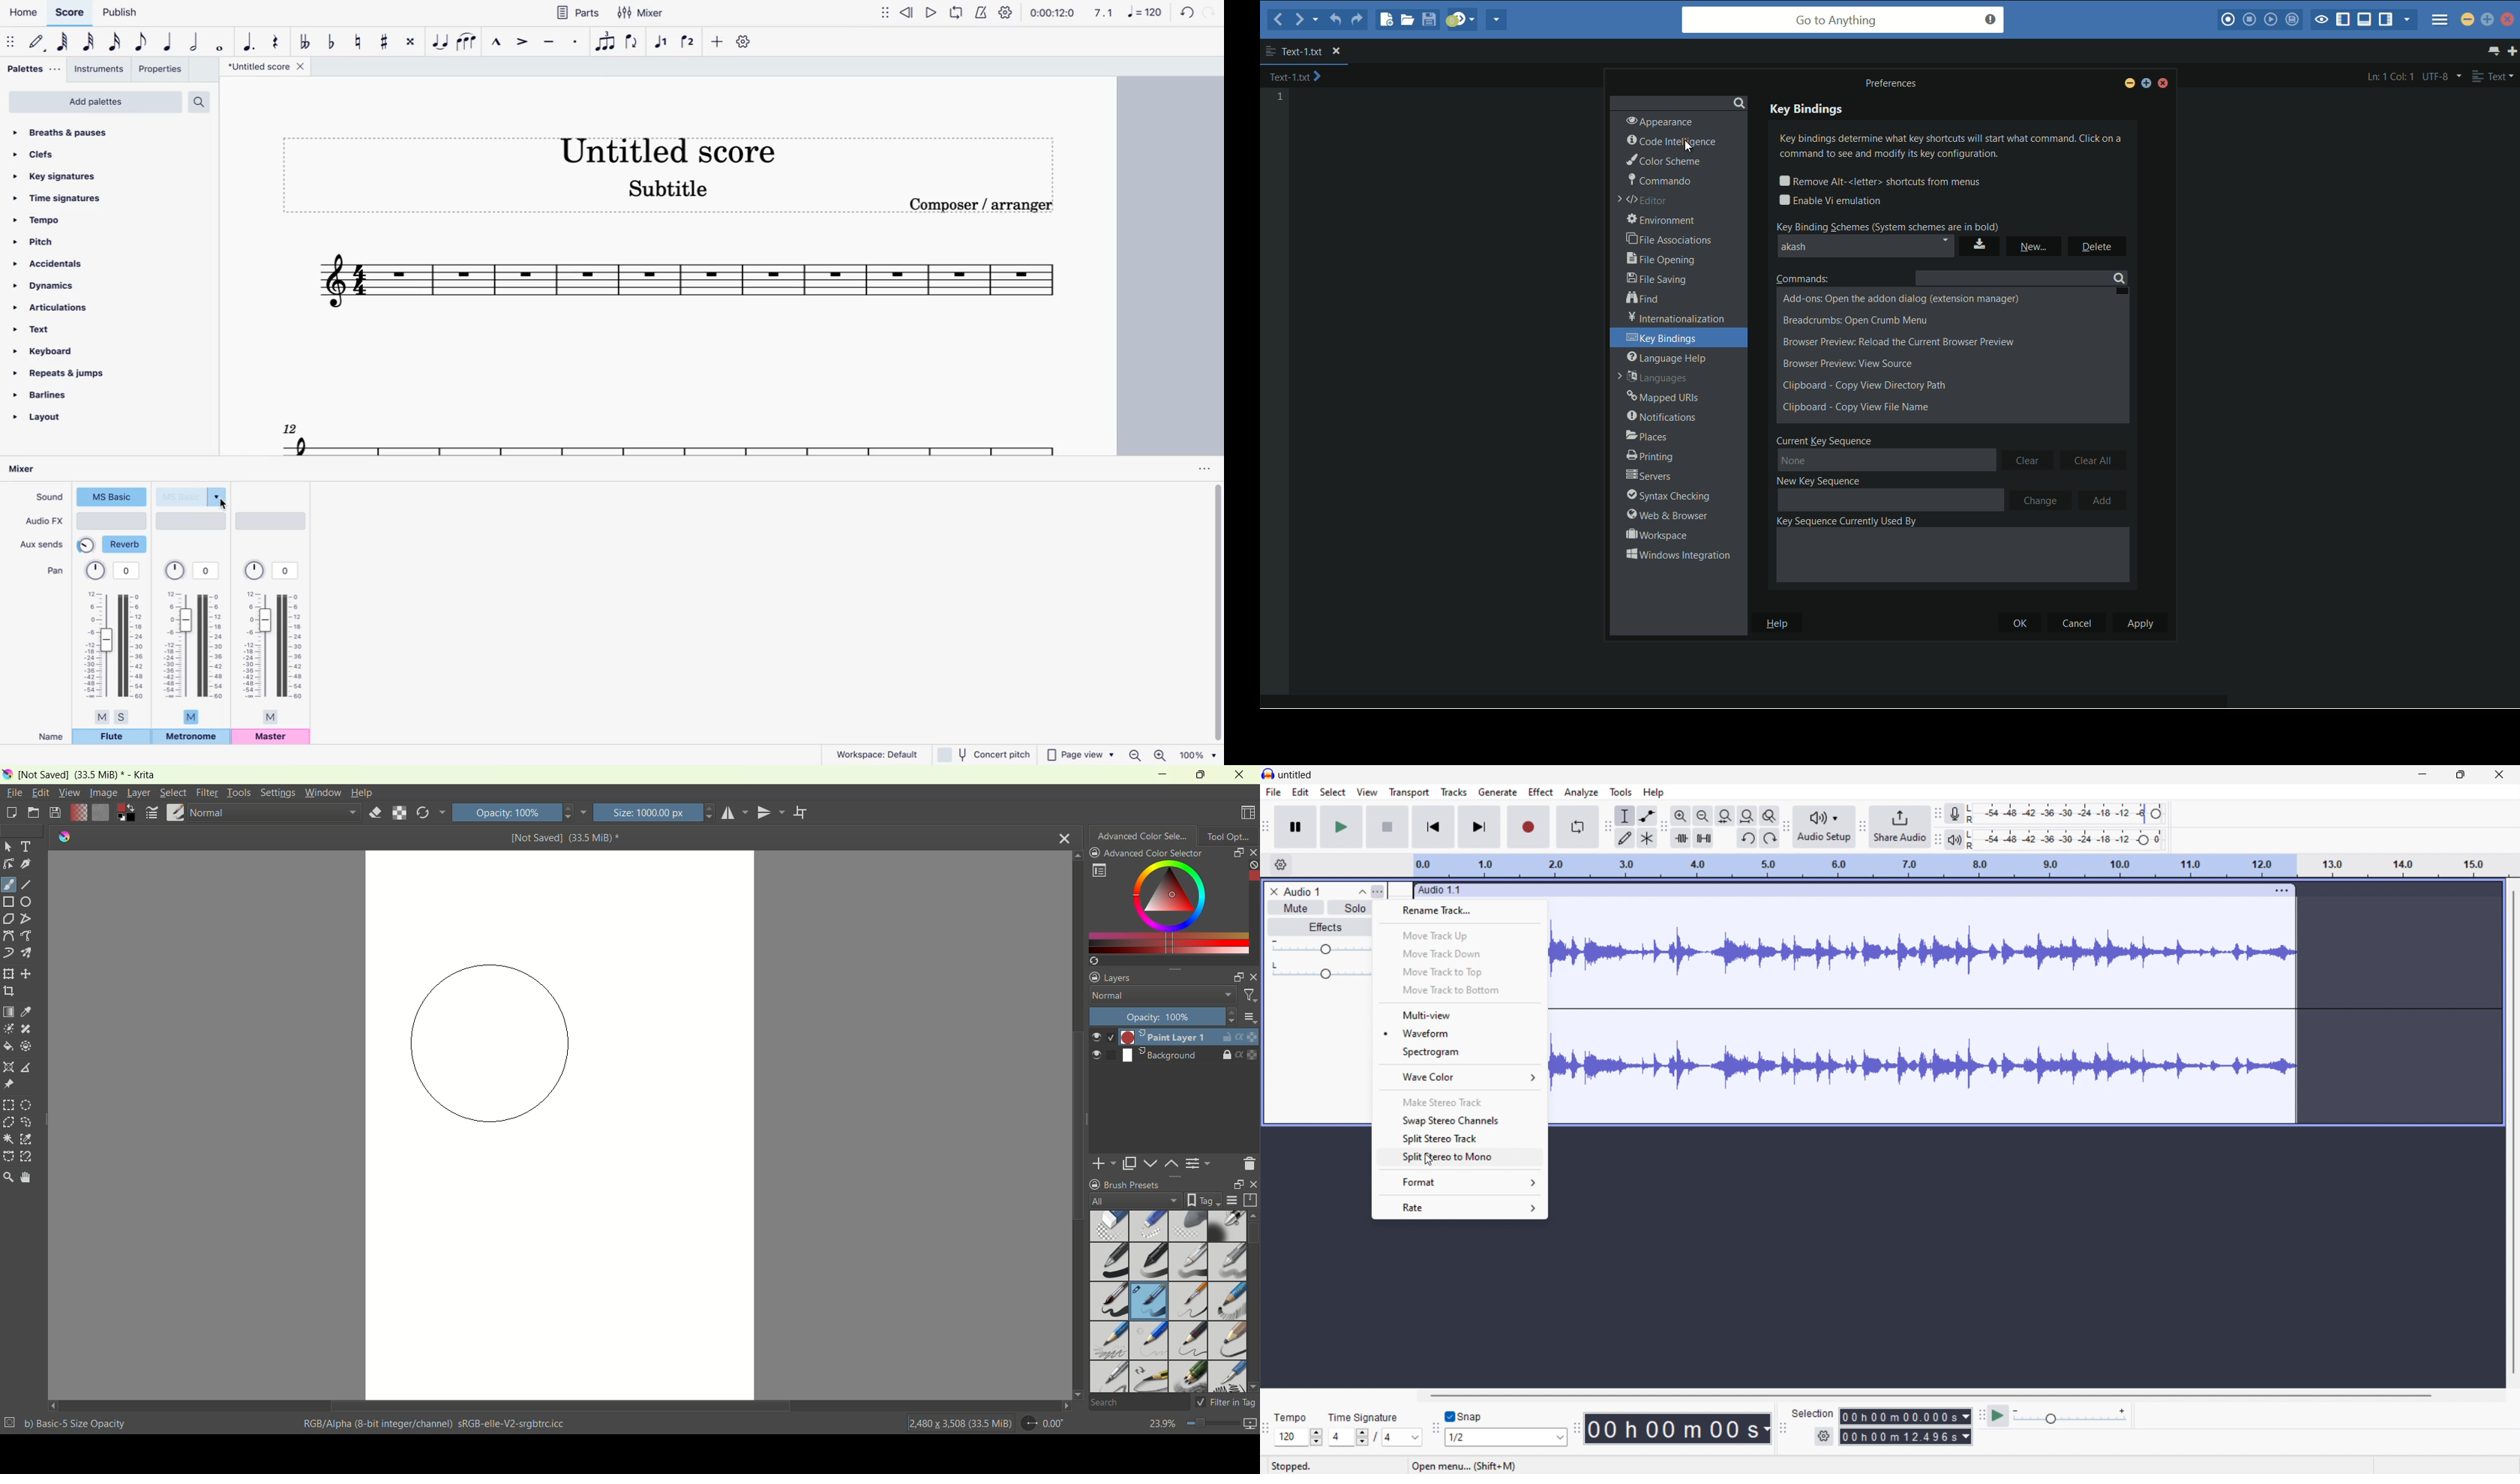 The image size is (2520, 1484). Describe the element at coordinates (1173, 1164) in the screenshot. I see `move layer up` at that location.